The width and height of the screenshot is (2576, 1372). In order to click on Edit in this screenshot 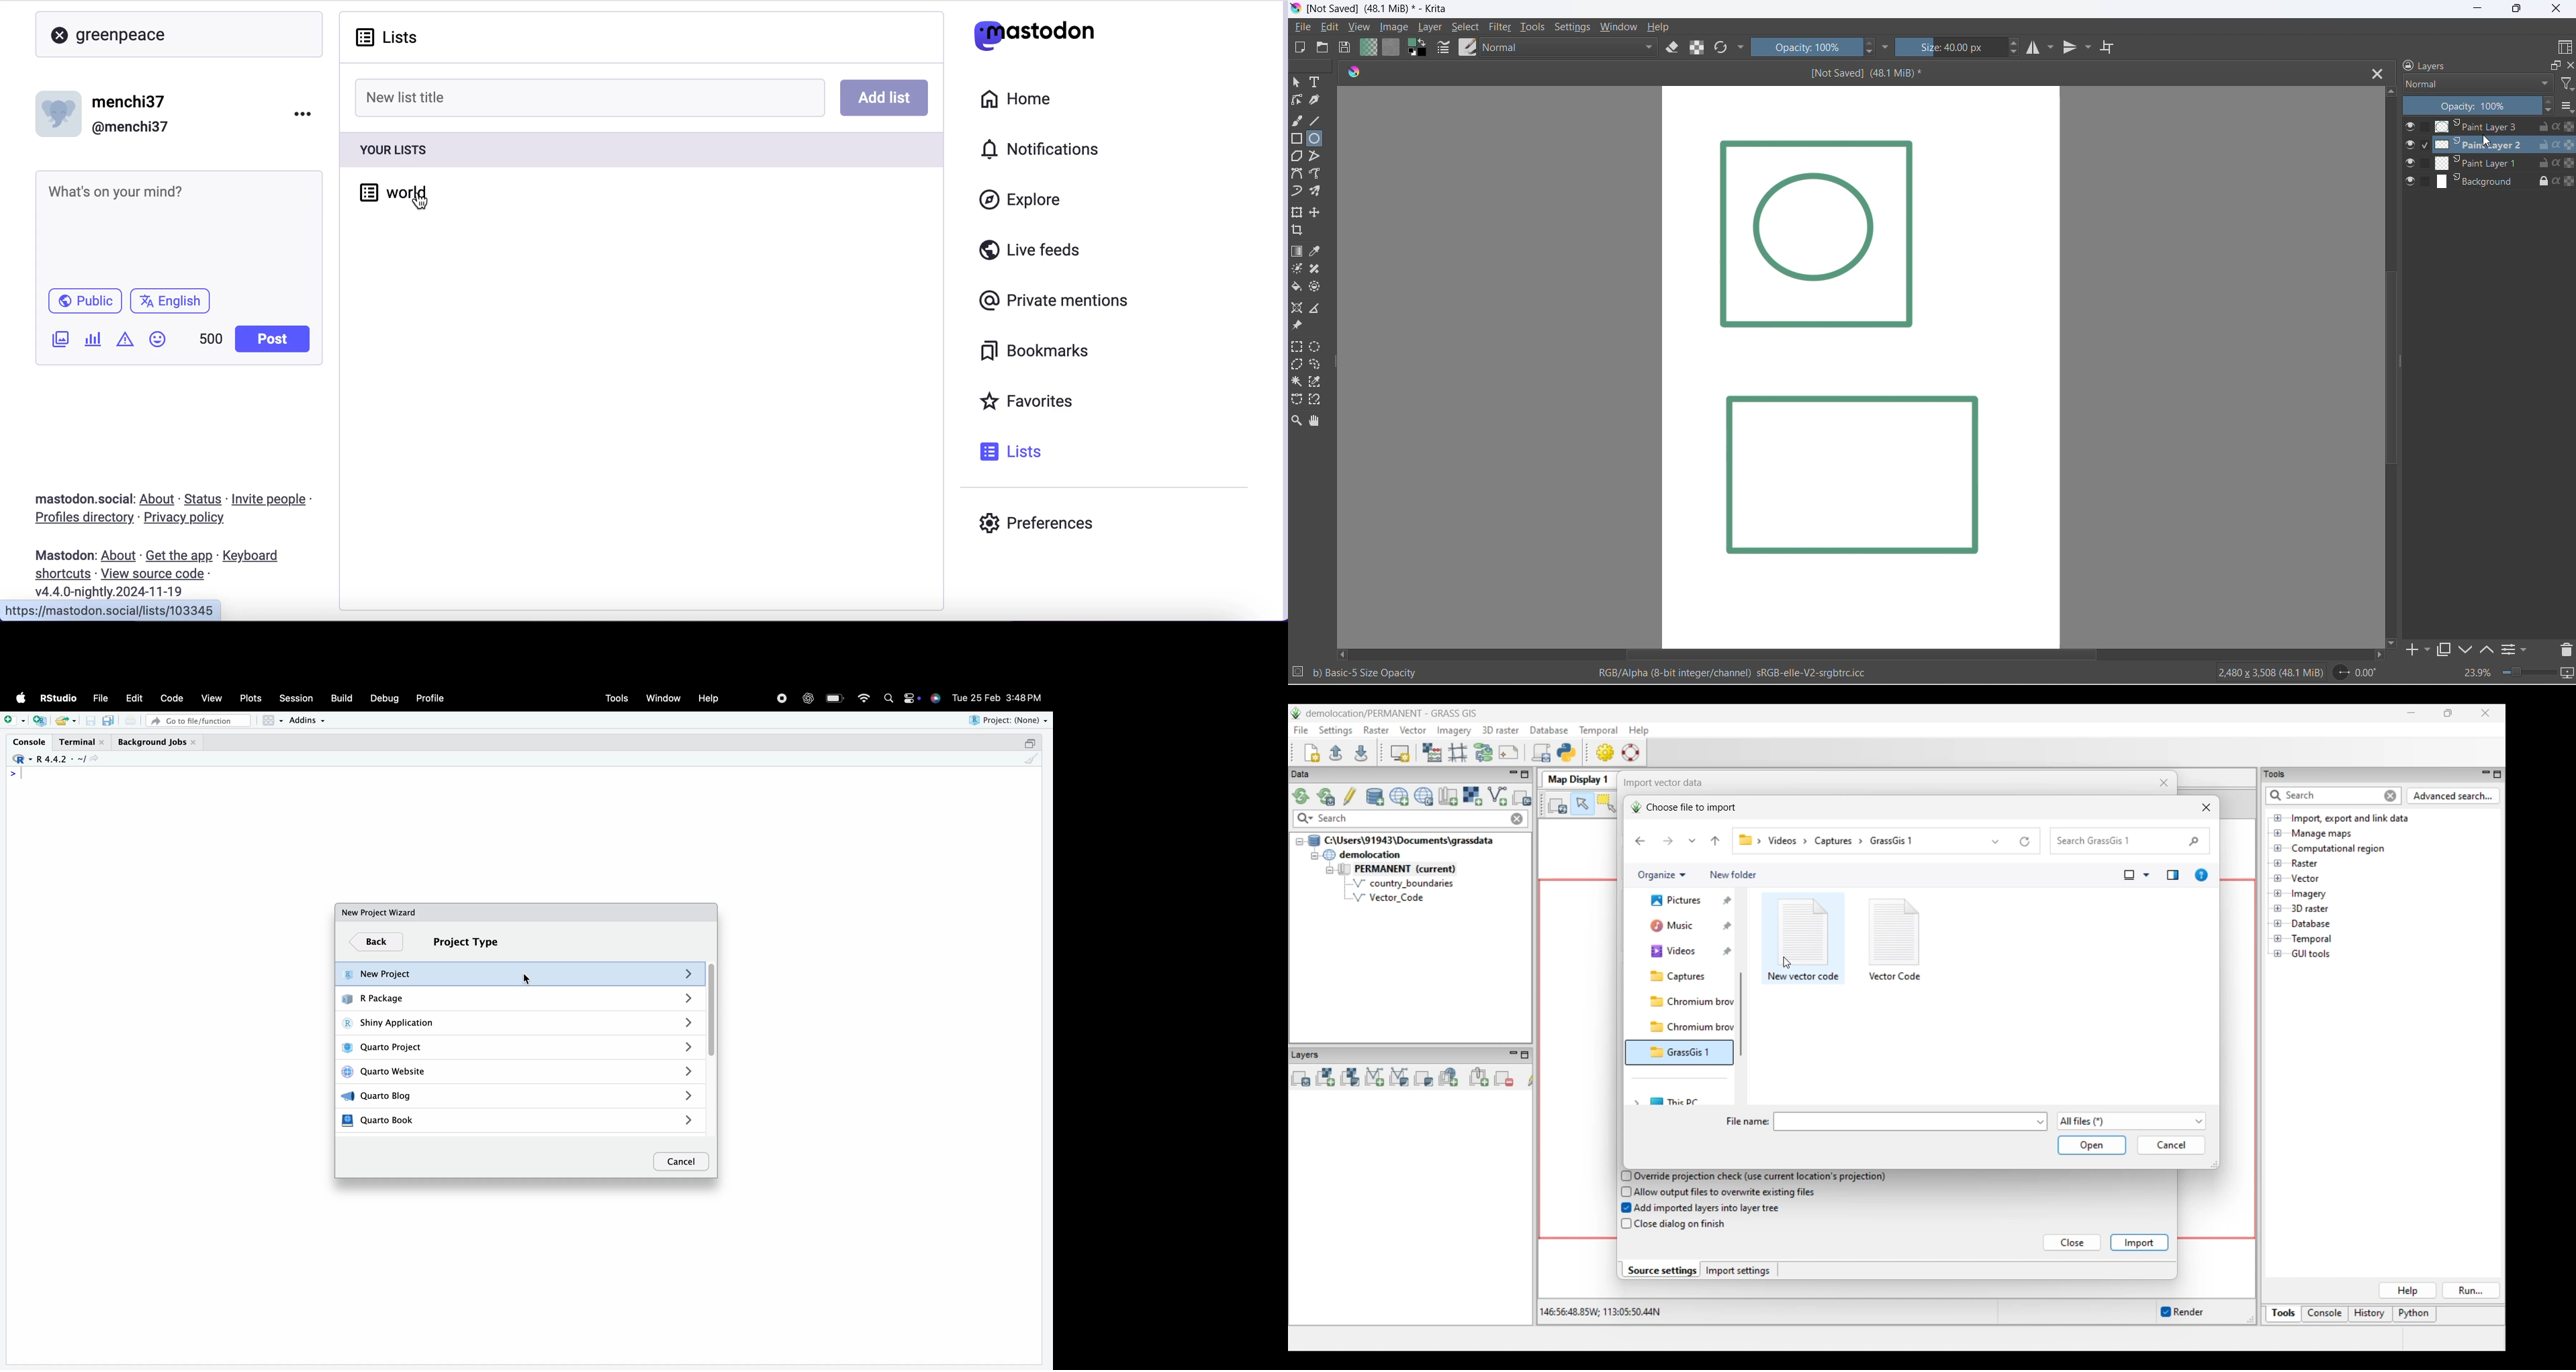, I will do `click(135, 698)`.